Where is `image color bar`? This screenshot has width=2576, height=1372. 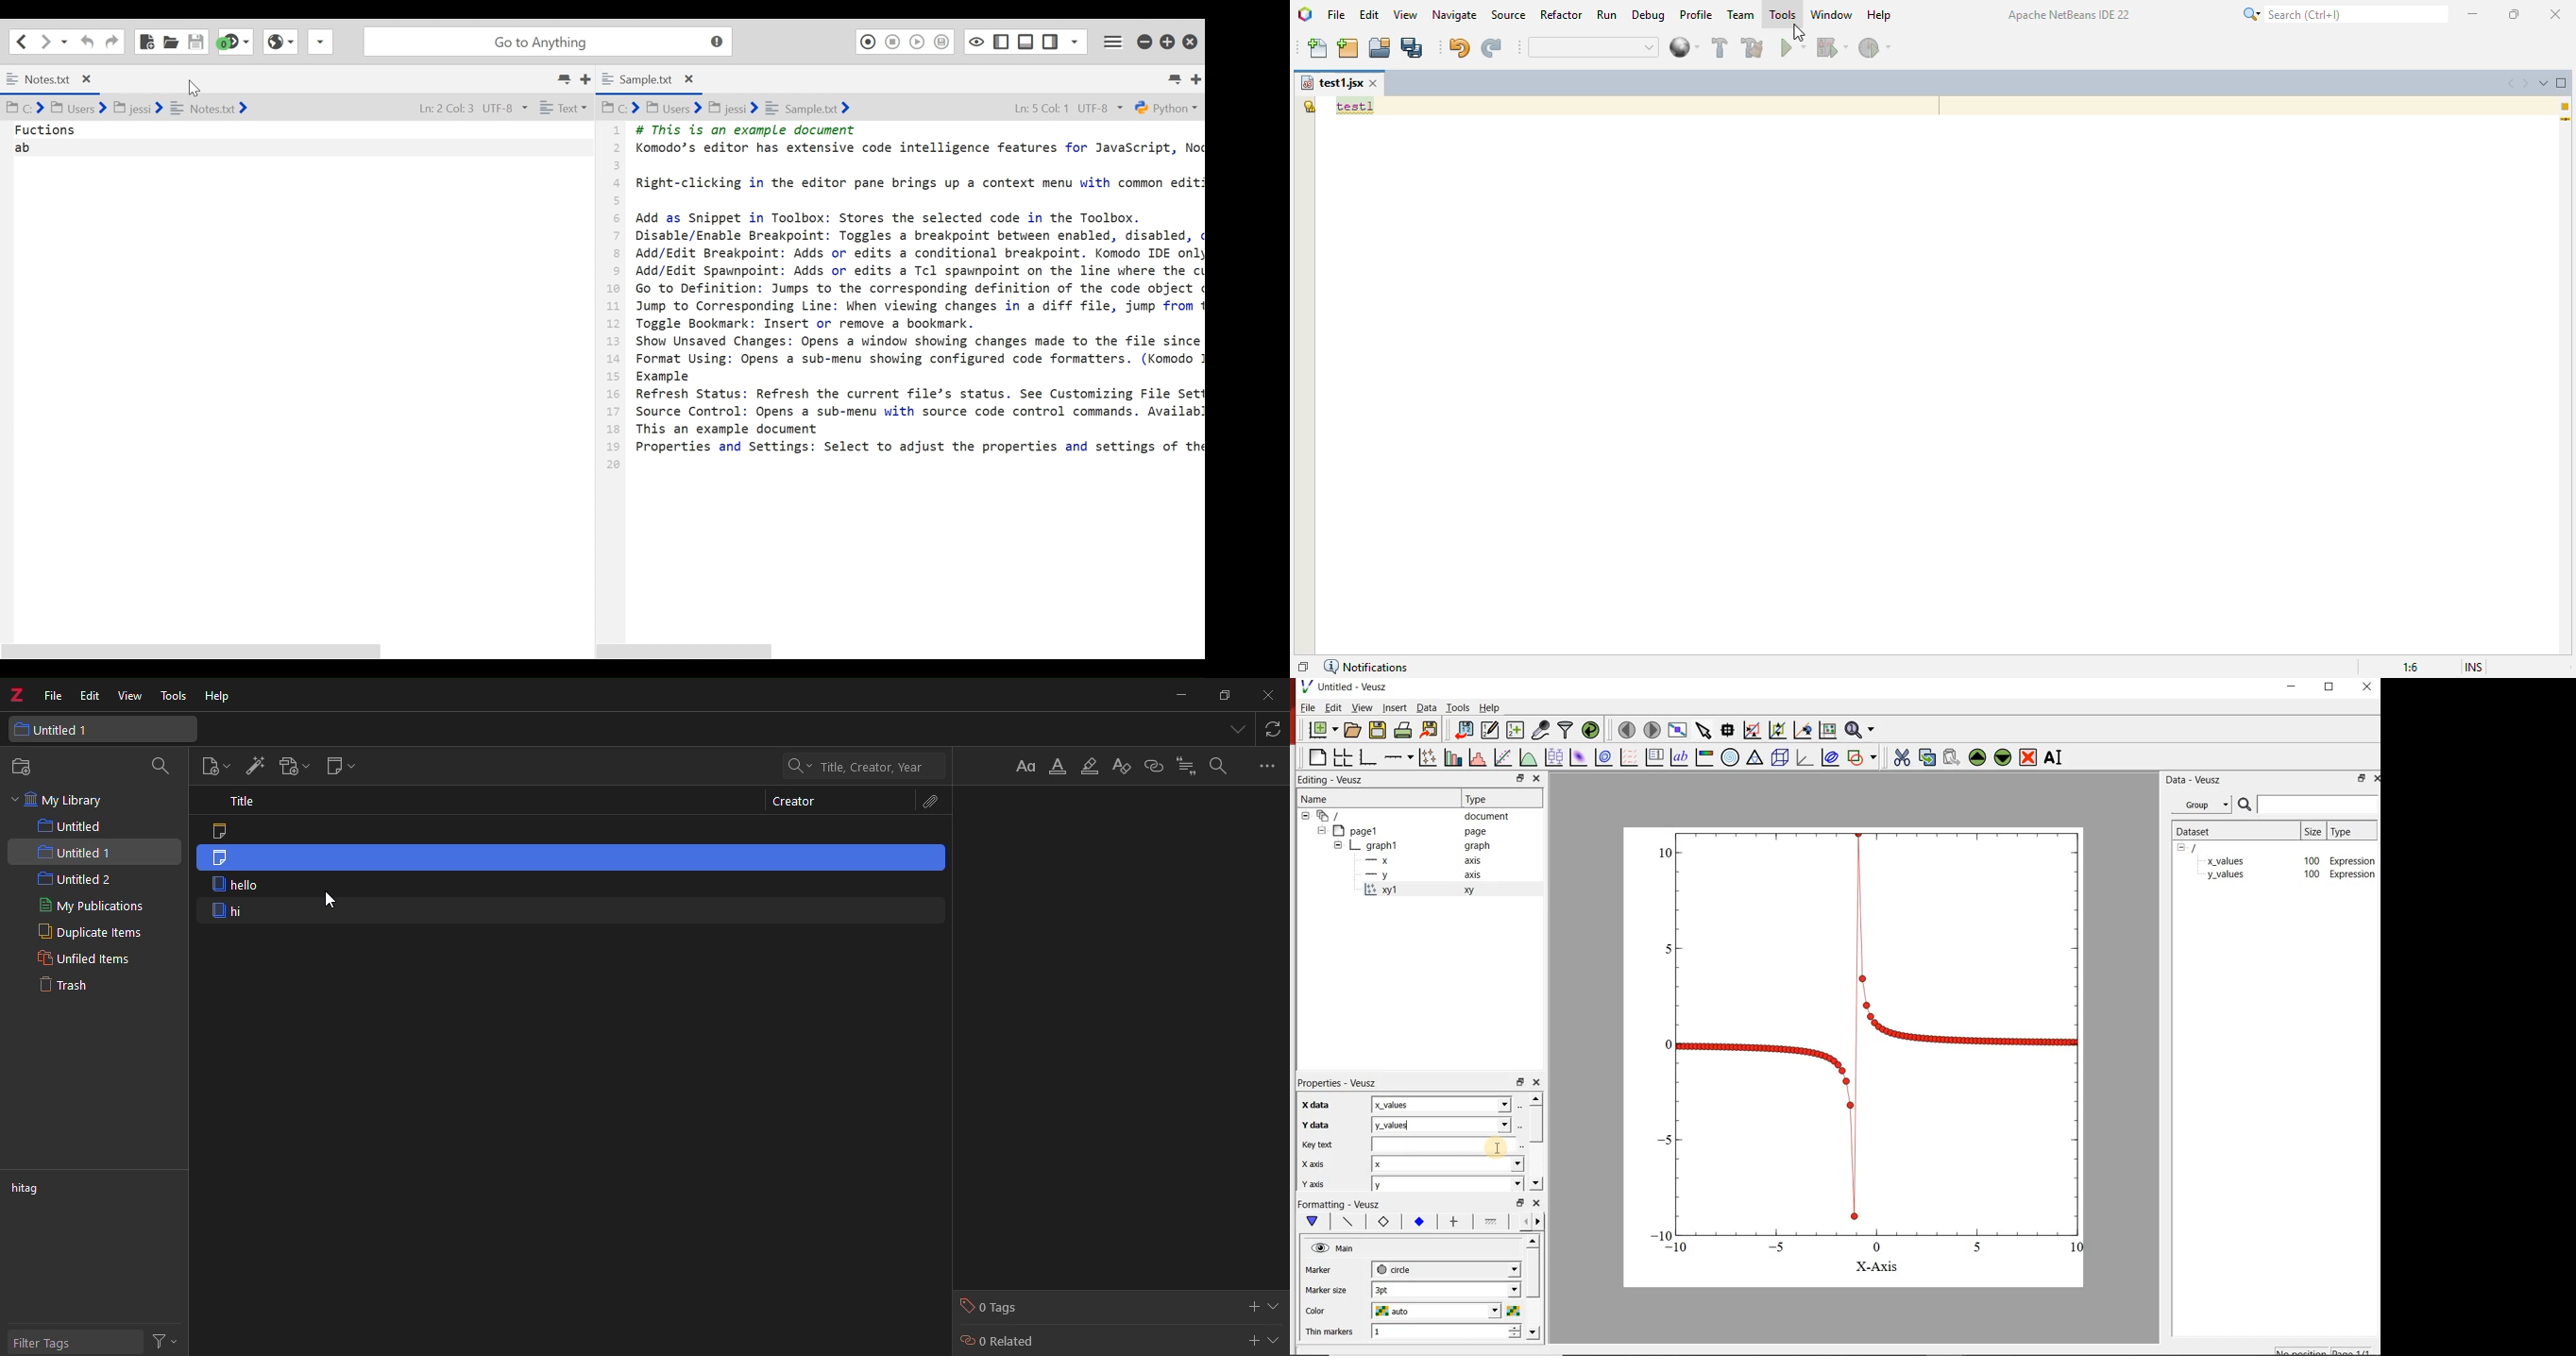 image color bar is located at coordinates (1705, 758).